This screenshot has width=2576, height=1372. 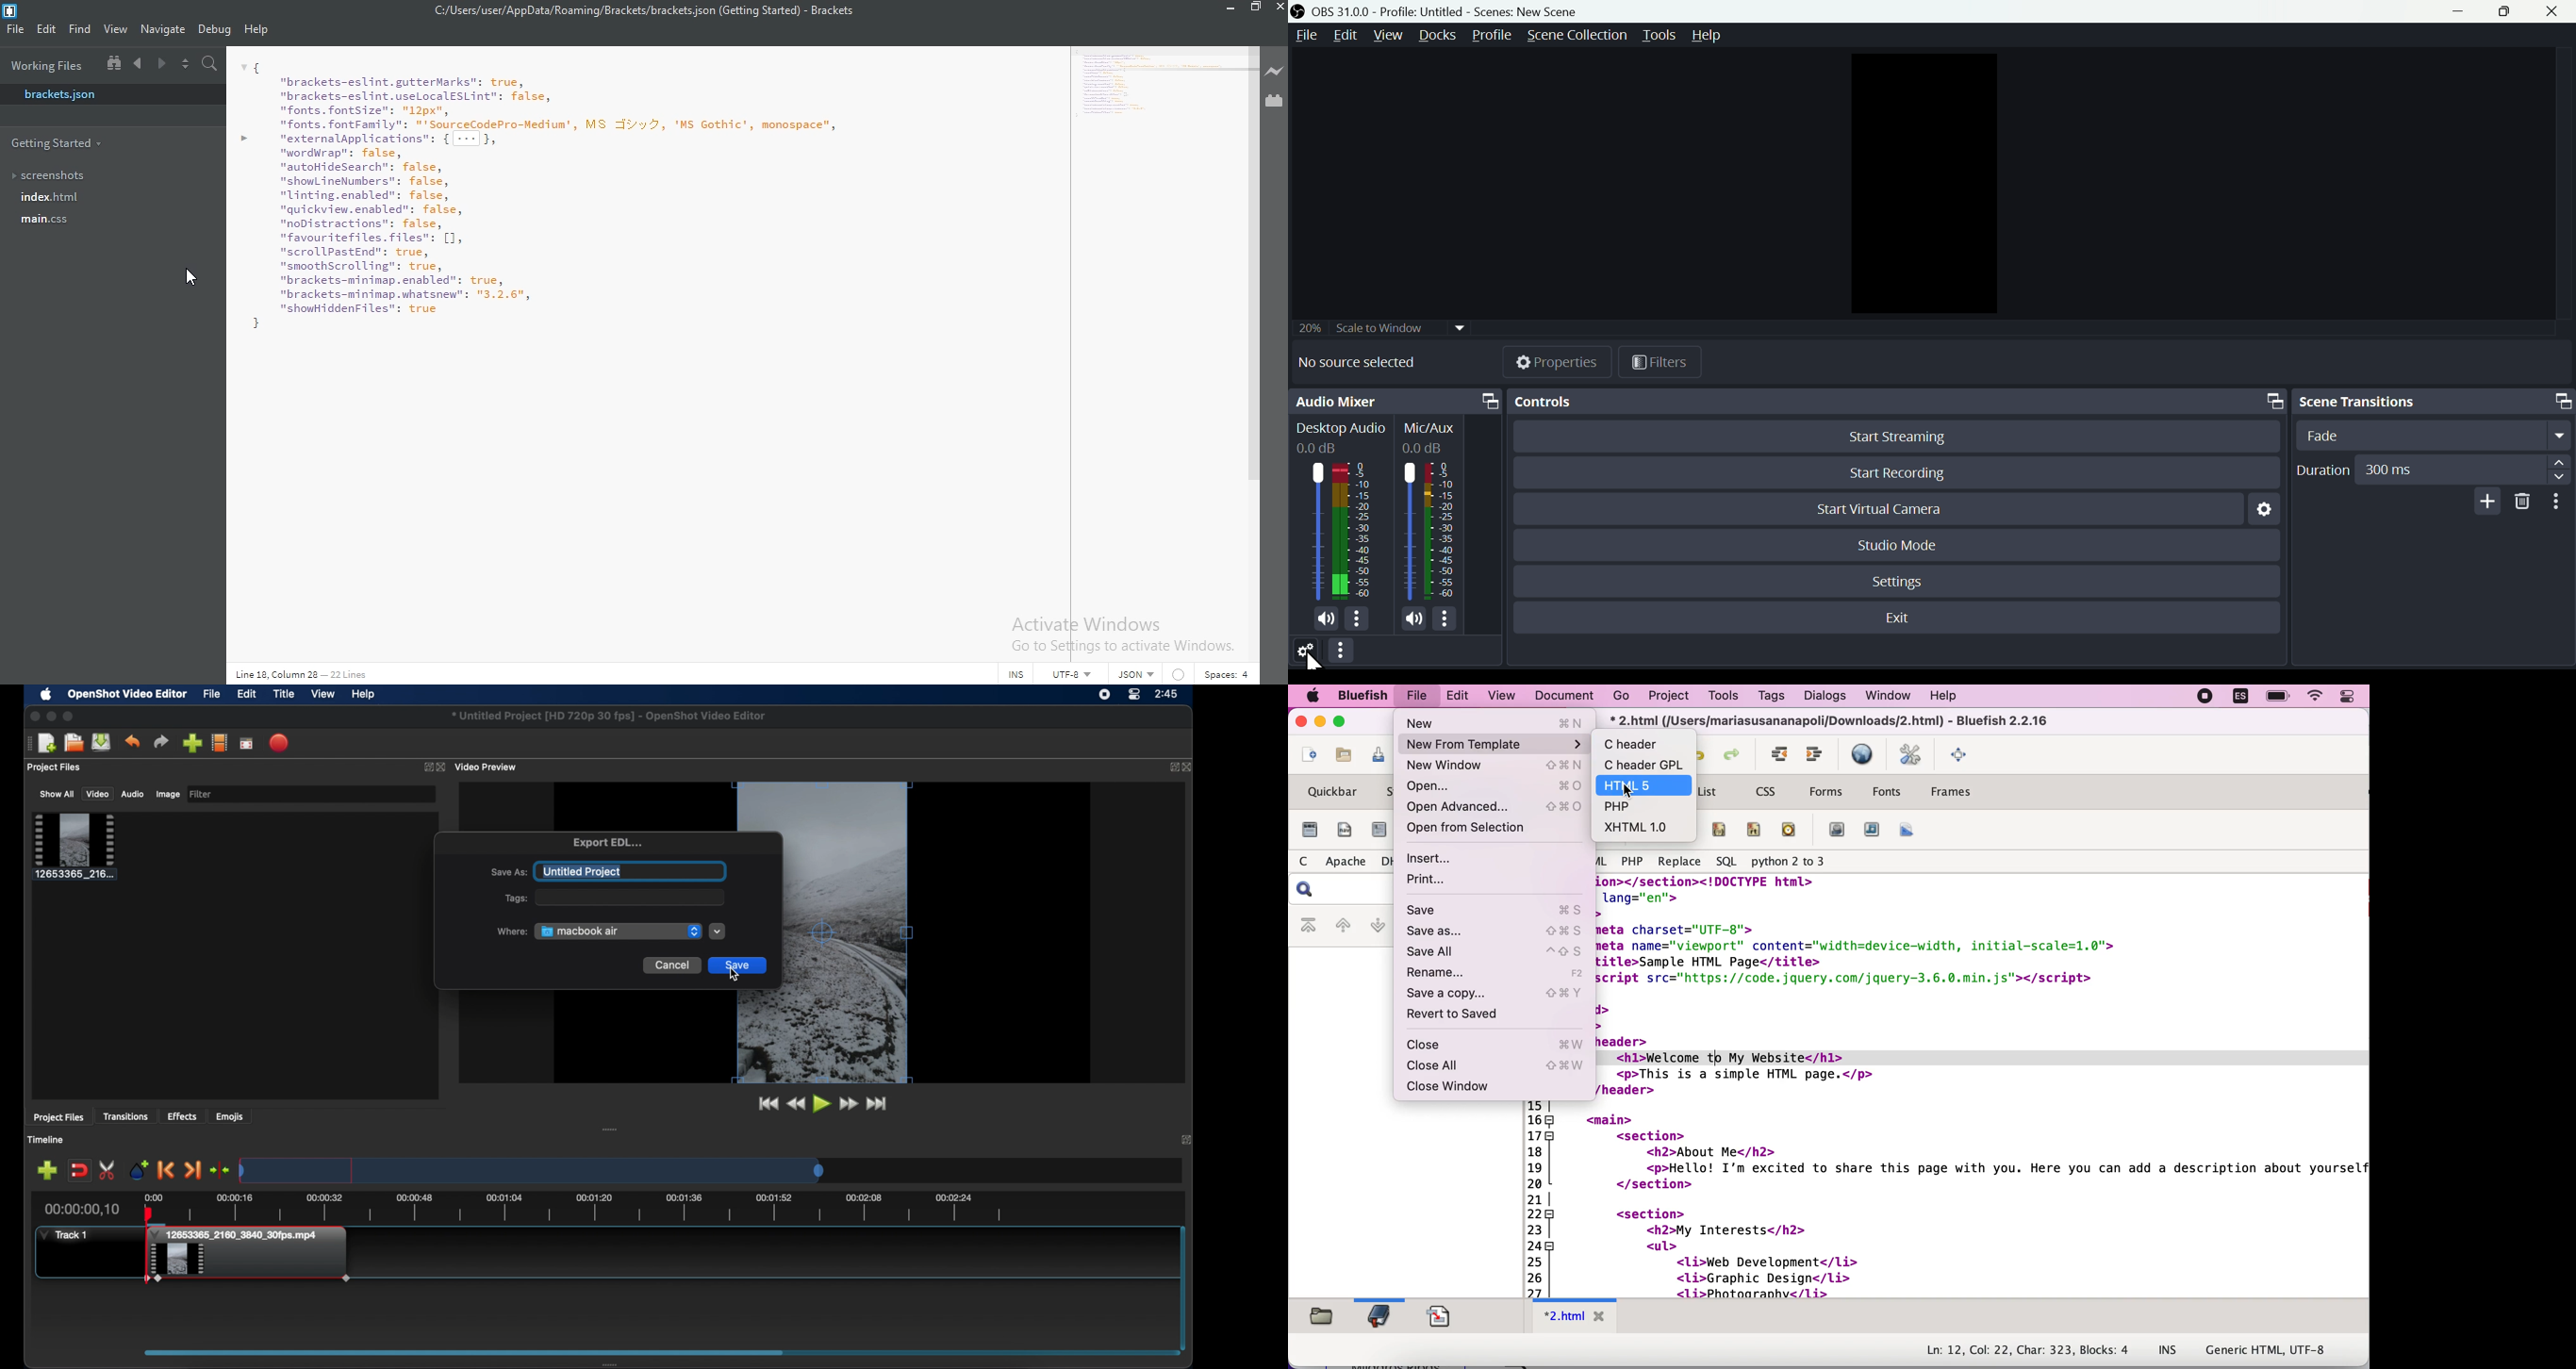 What do you see at coordinates (1891, 508) in the screenshot?
I see `start virtual camera` at bounding box center [1891, 508].